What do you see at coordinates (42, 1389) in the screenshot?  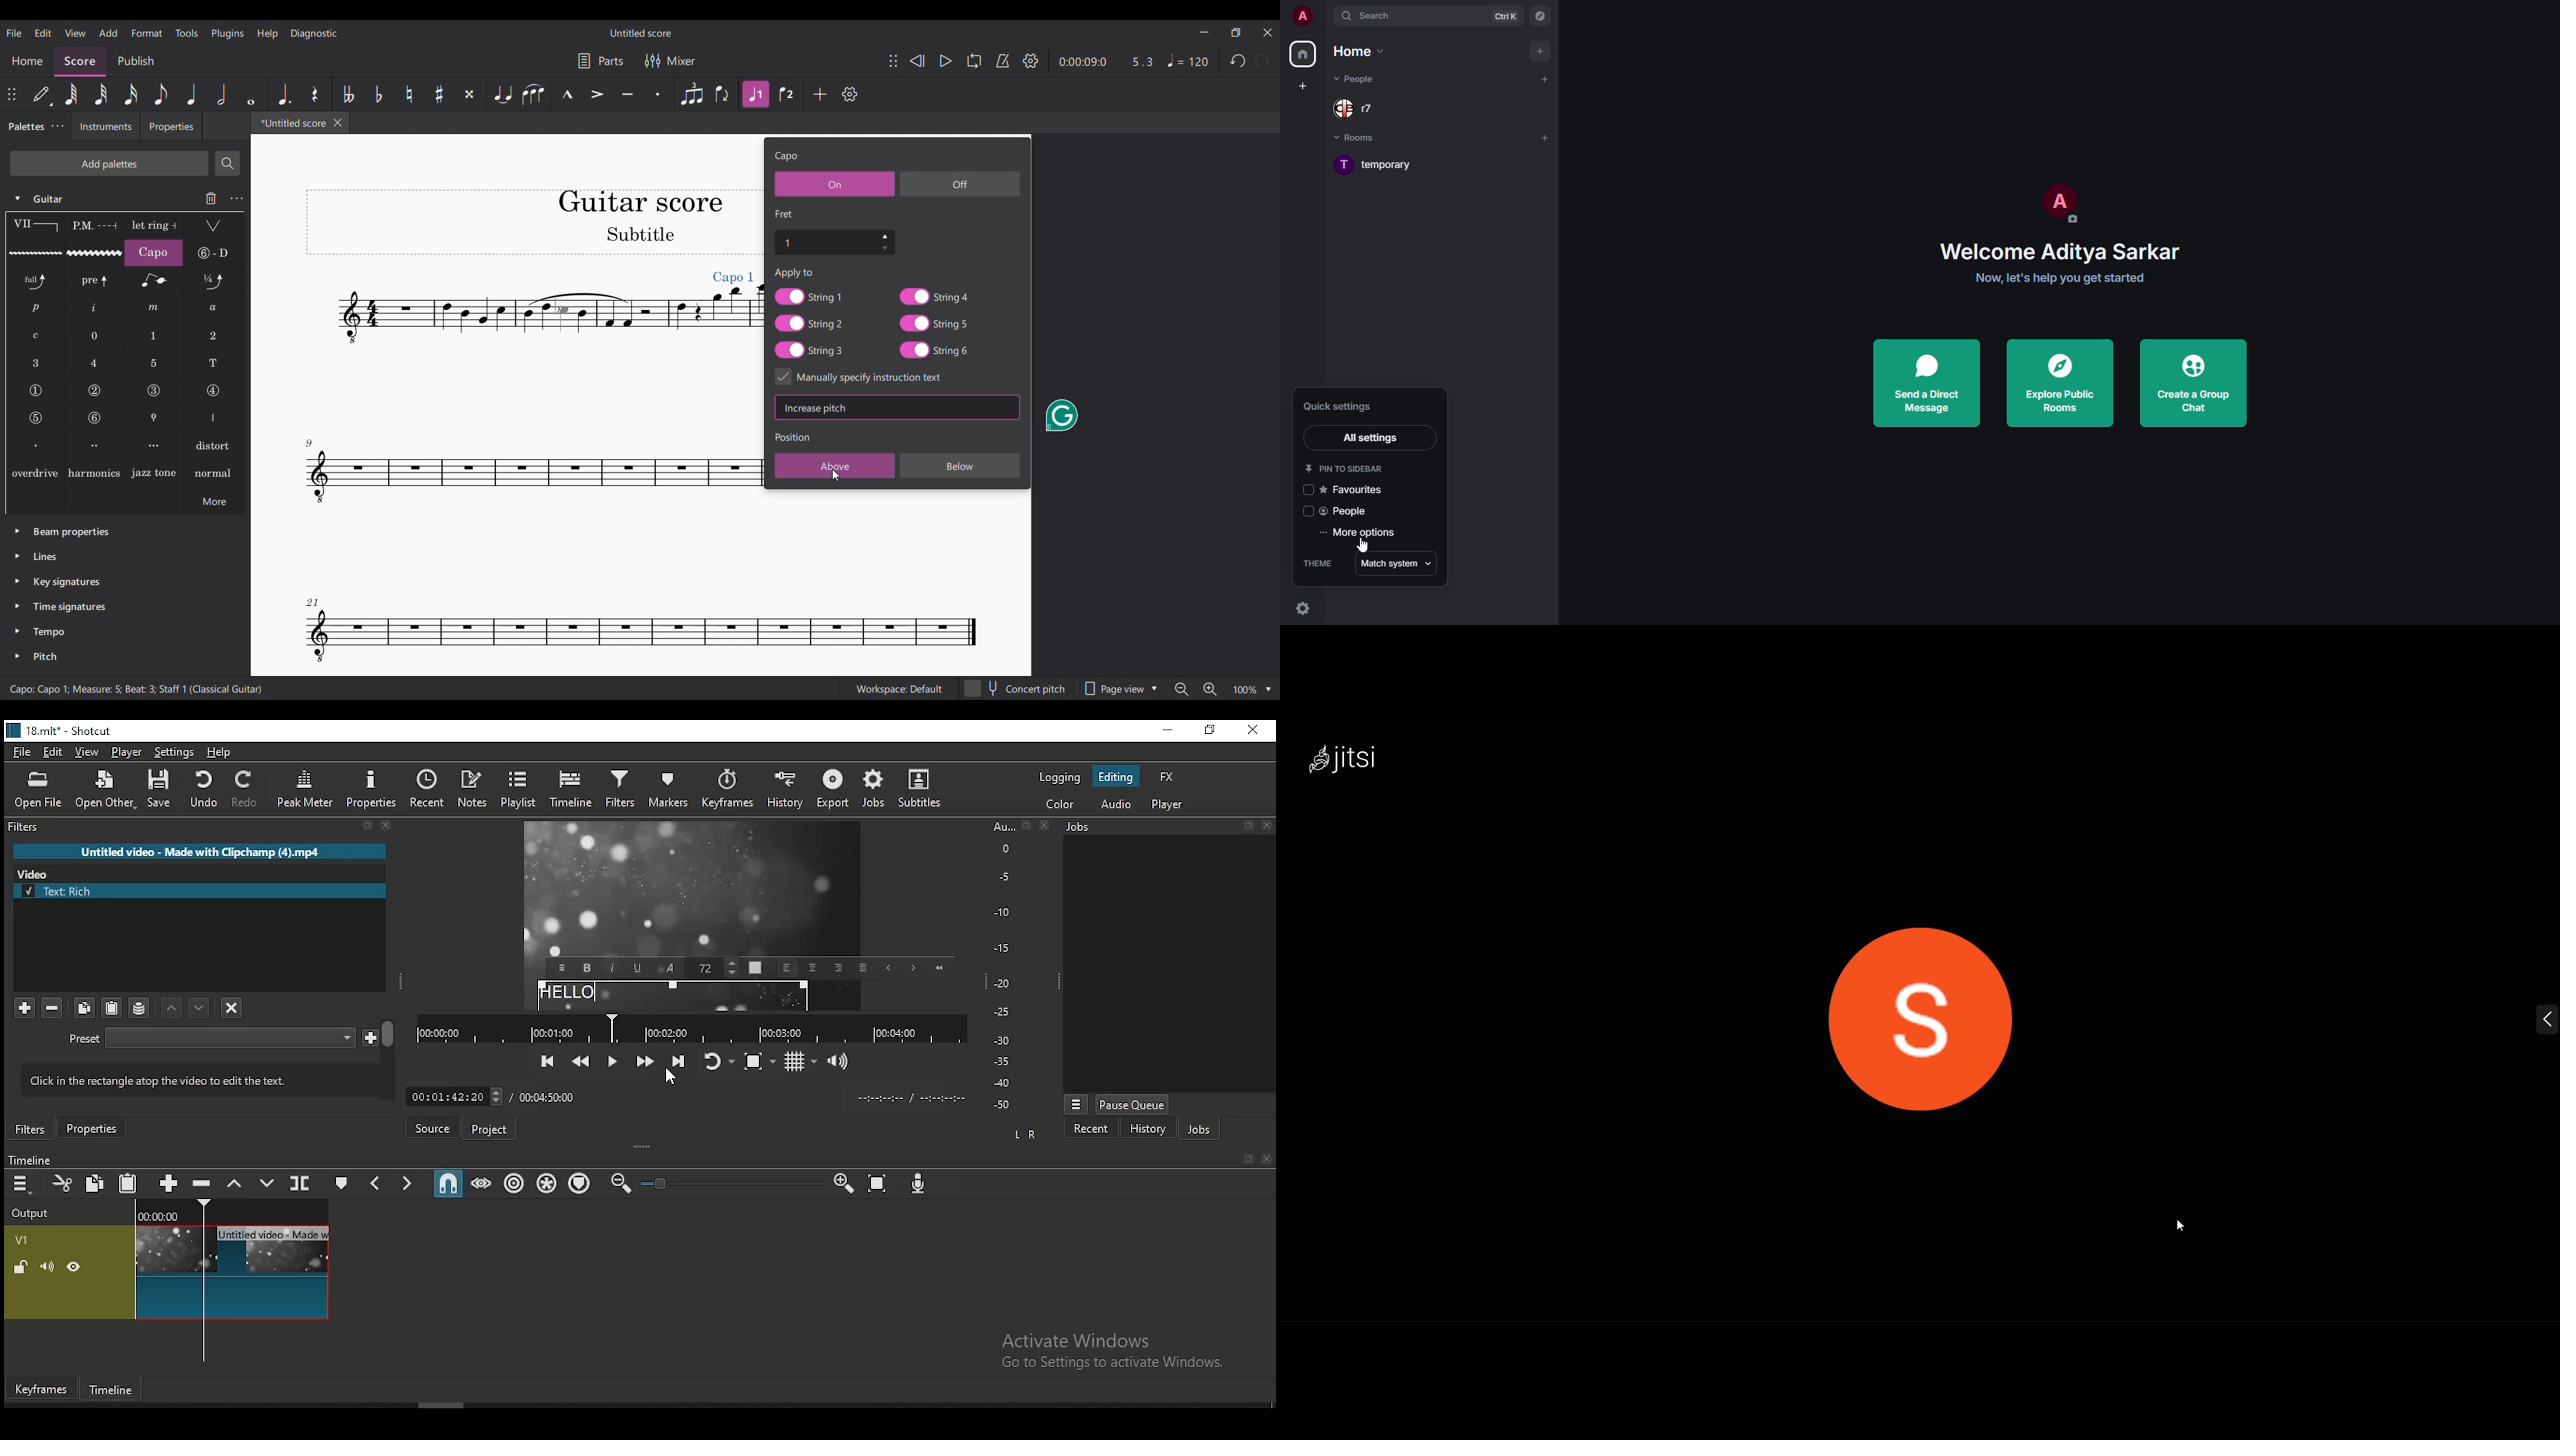 I see `keyframes` at bounding box center [42, 1389].